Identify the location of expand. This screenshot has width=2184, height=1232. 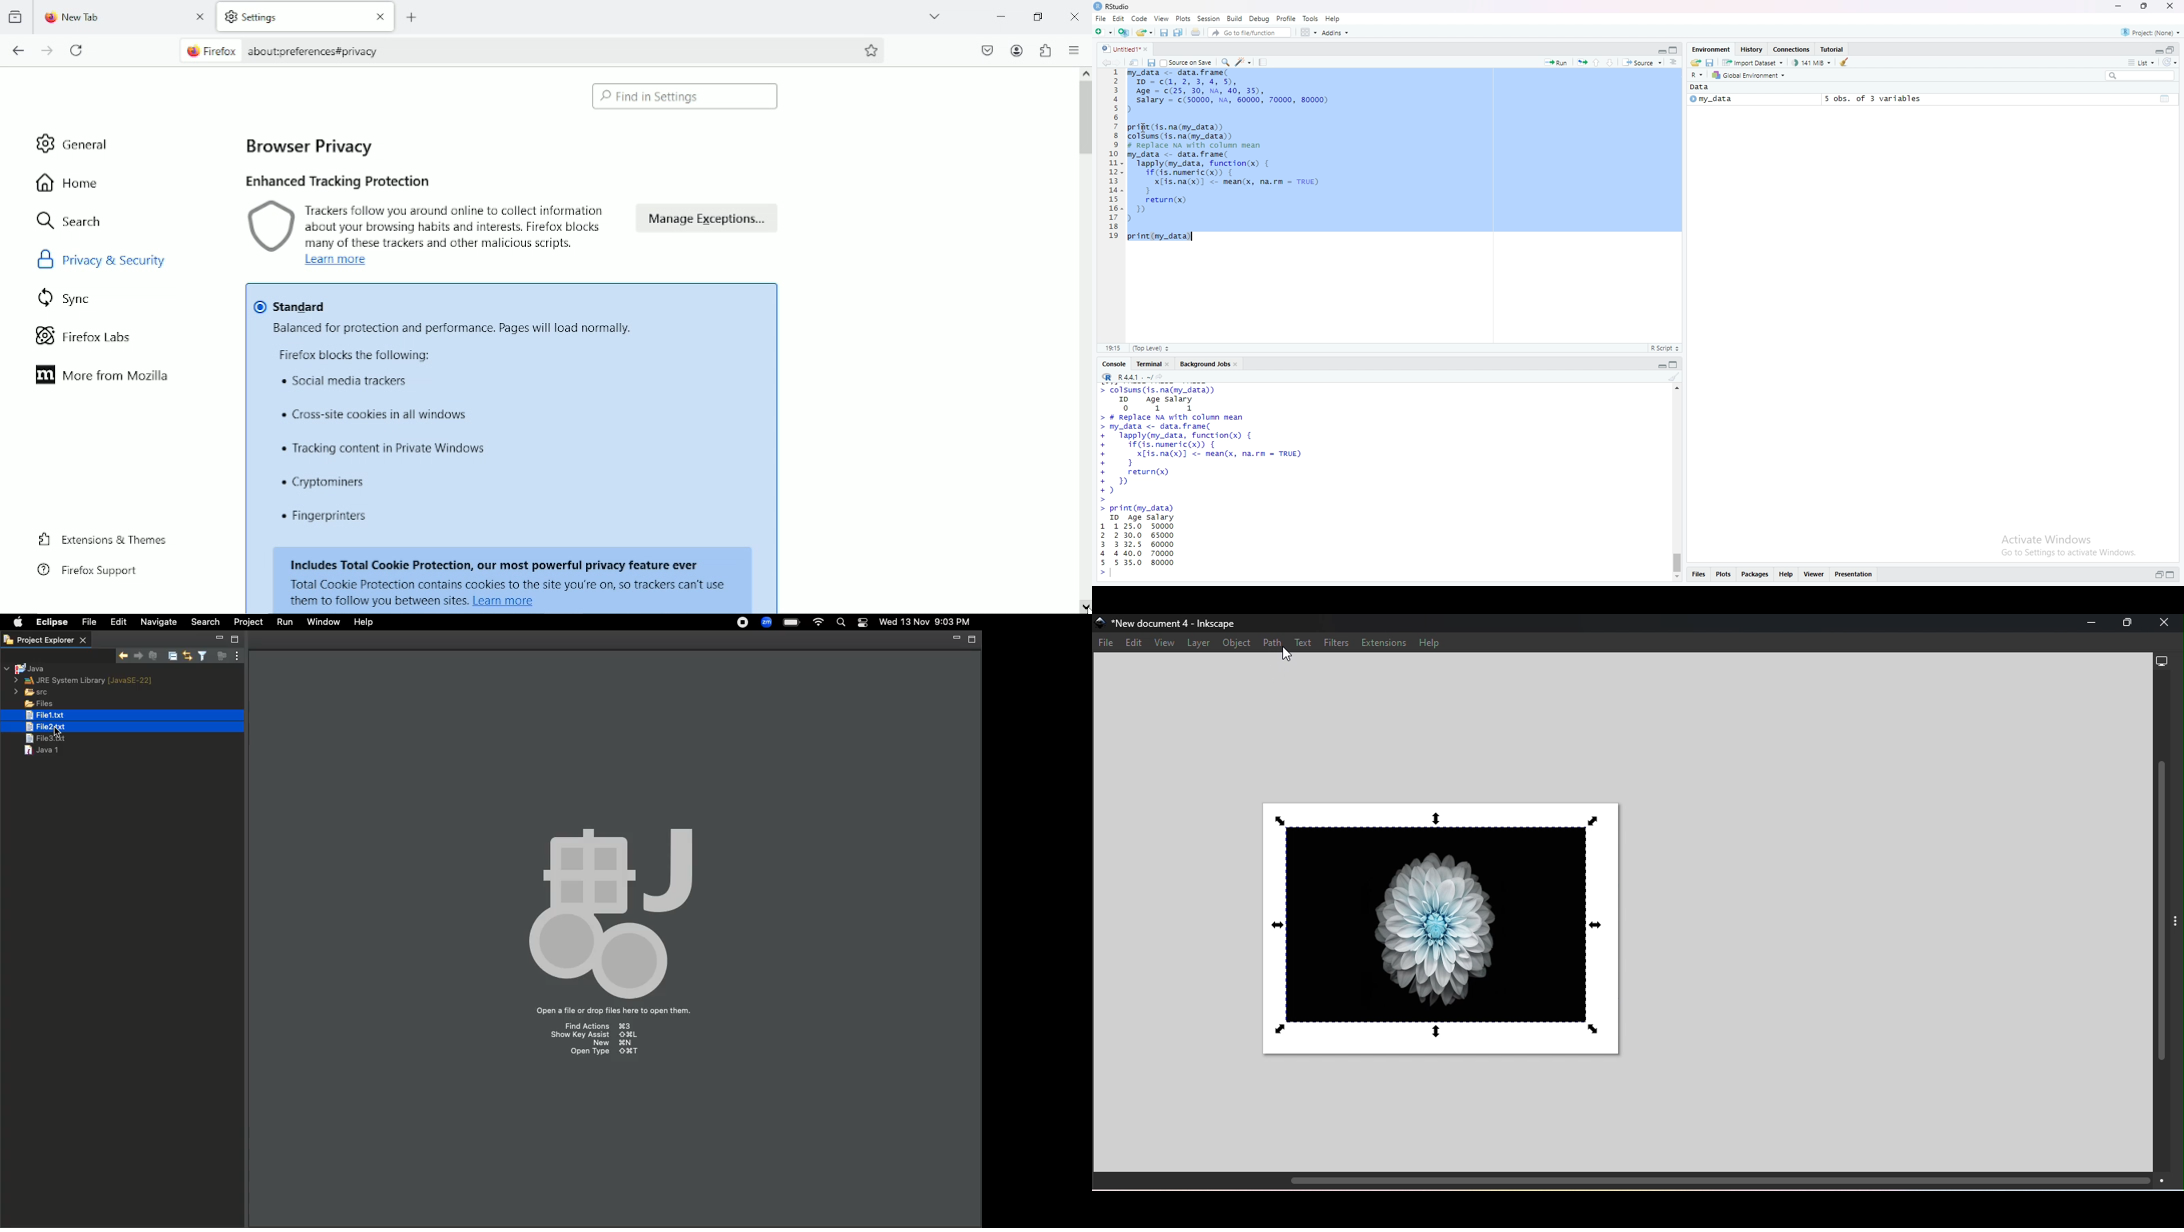
(2157, 51).